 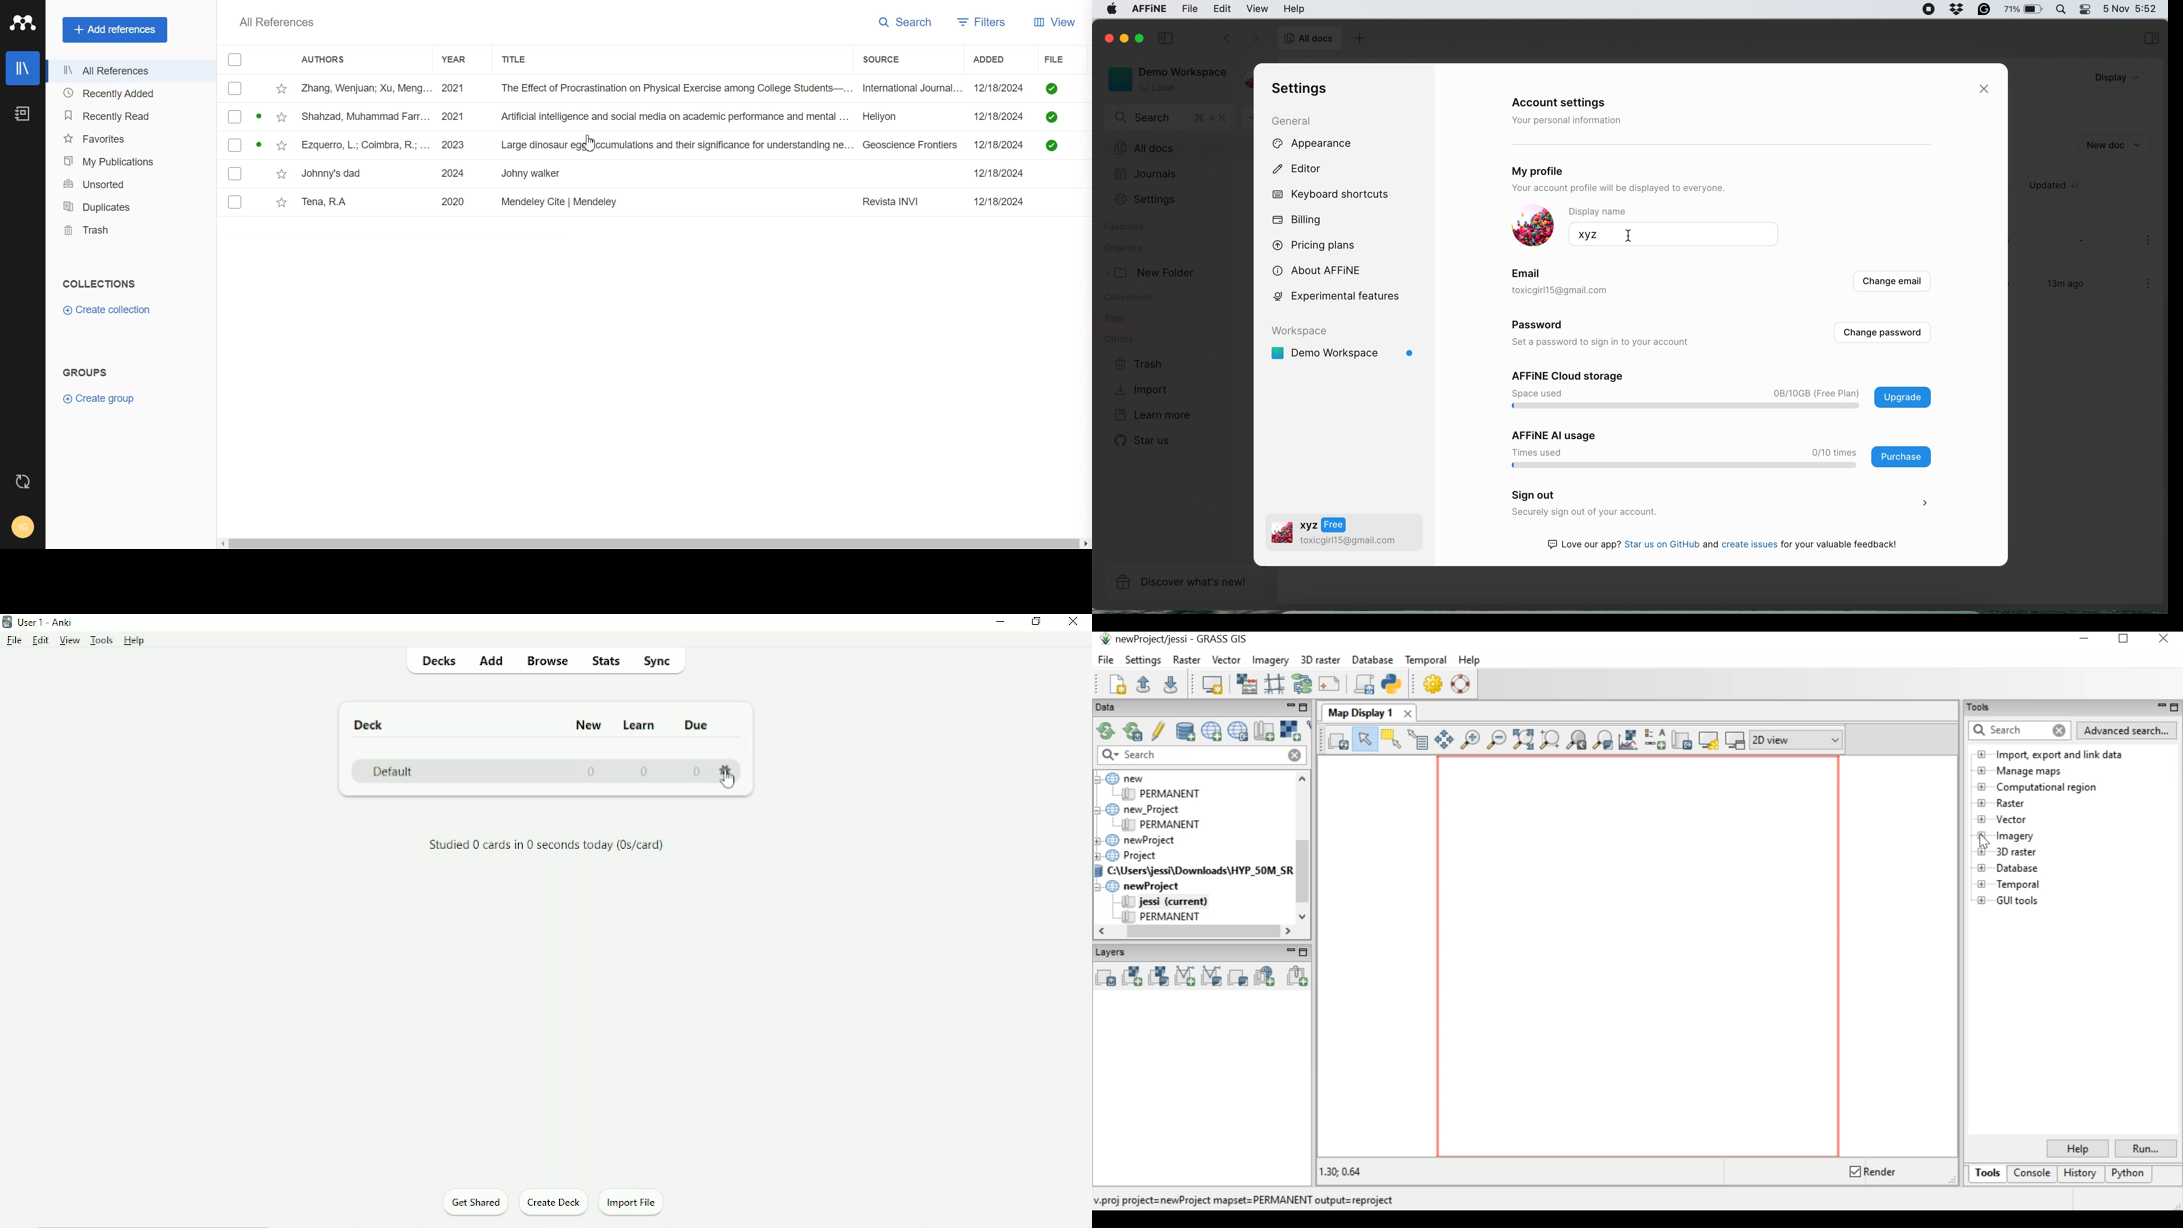 What do you see at coordinates (666, 660) in the screenshot?
I see `Sync` at bounding box center [666, 660].